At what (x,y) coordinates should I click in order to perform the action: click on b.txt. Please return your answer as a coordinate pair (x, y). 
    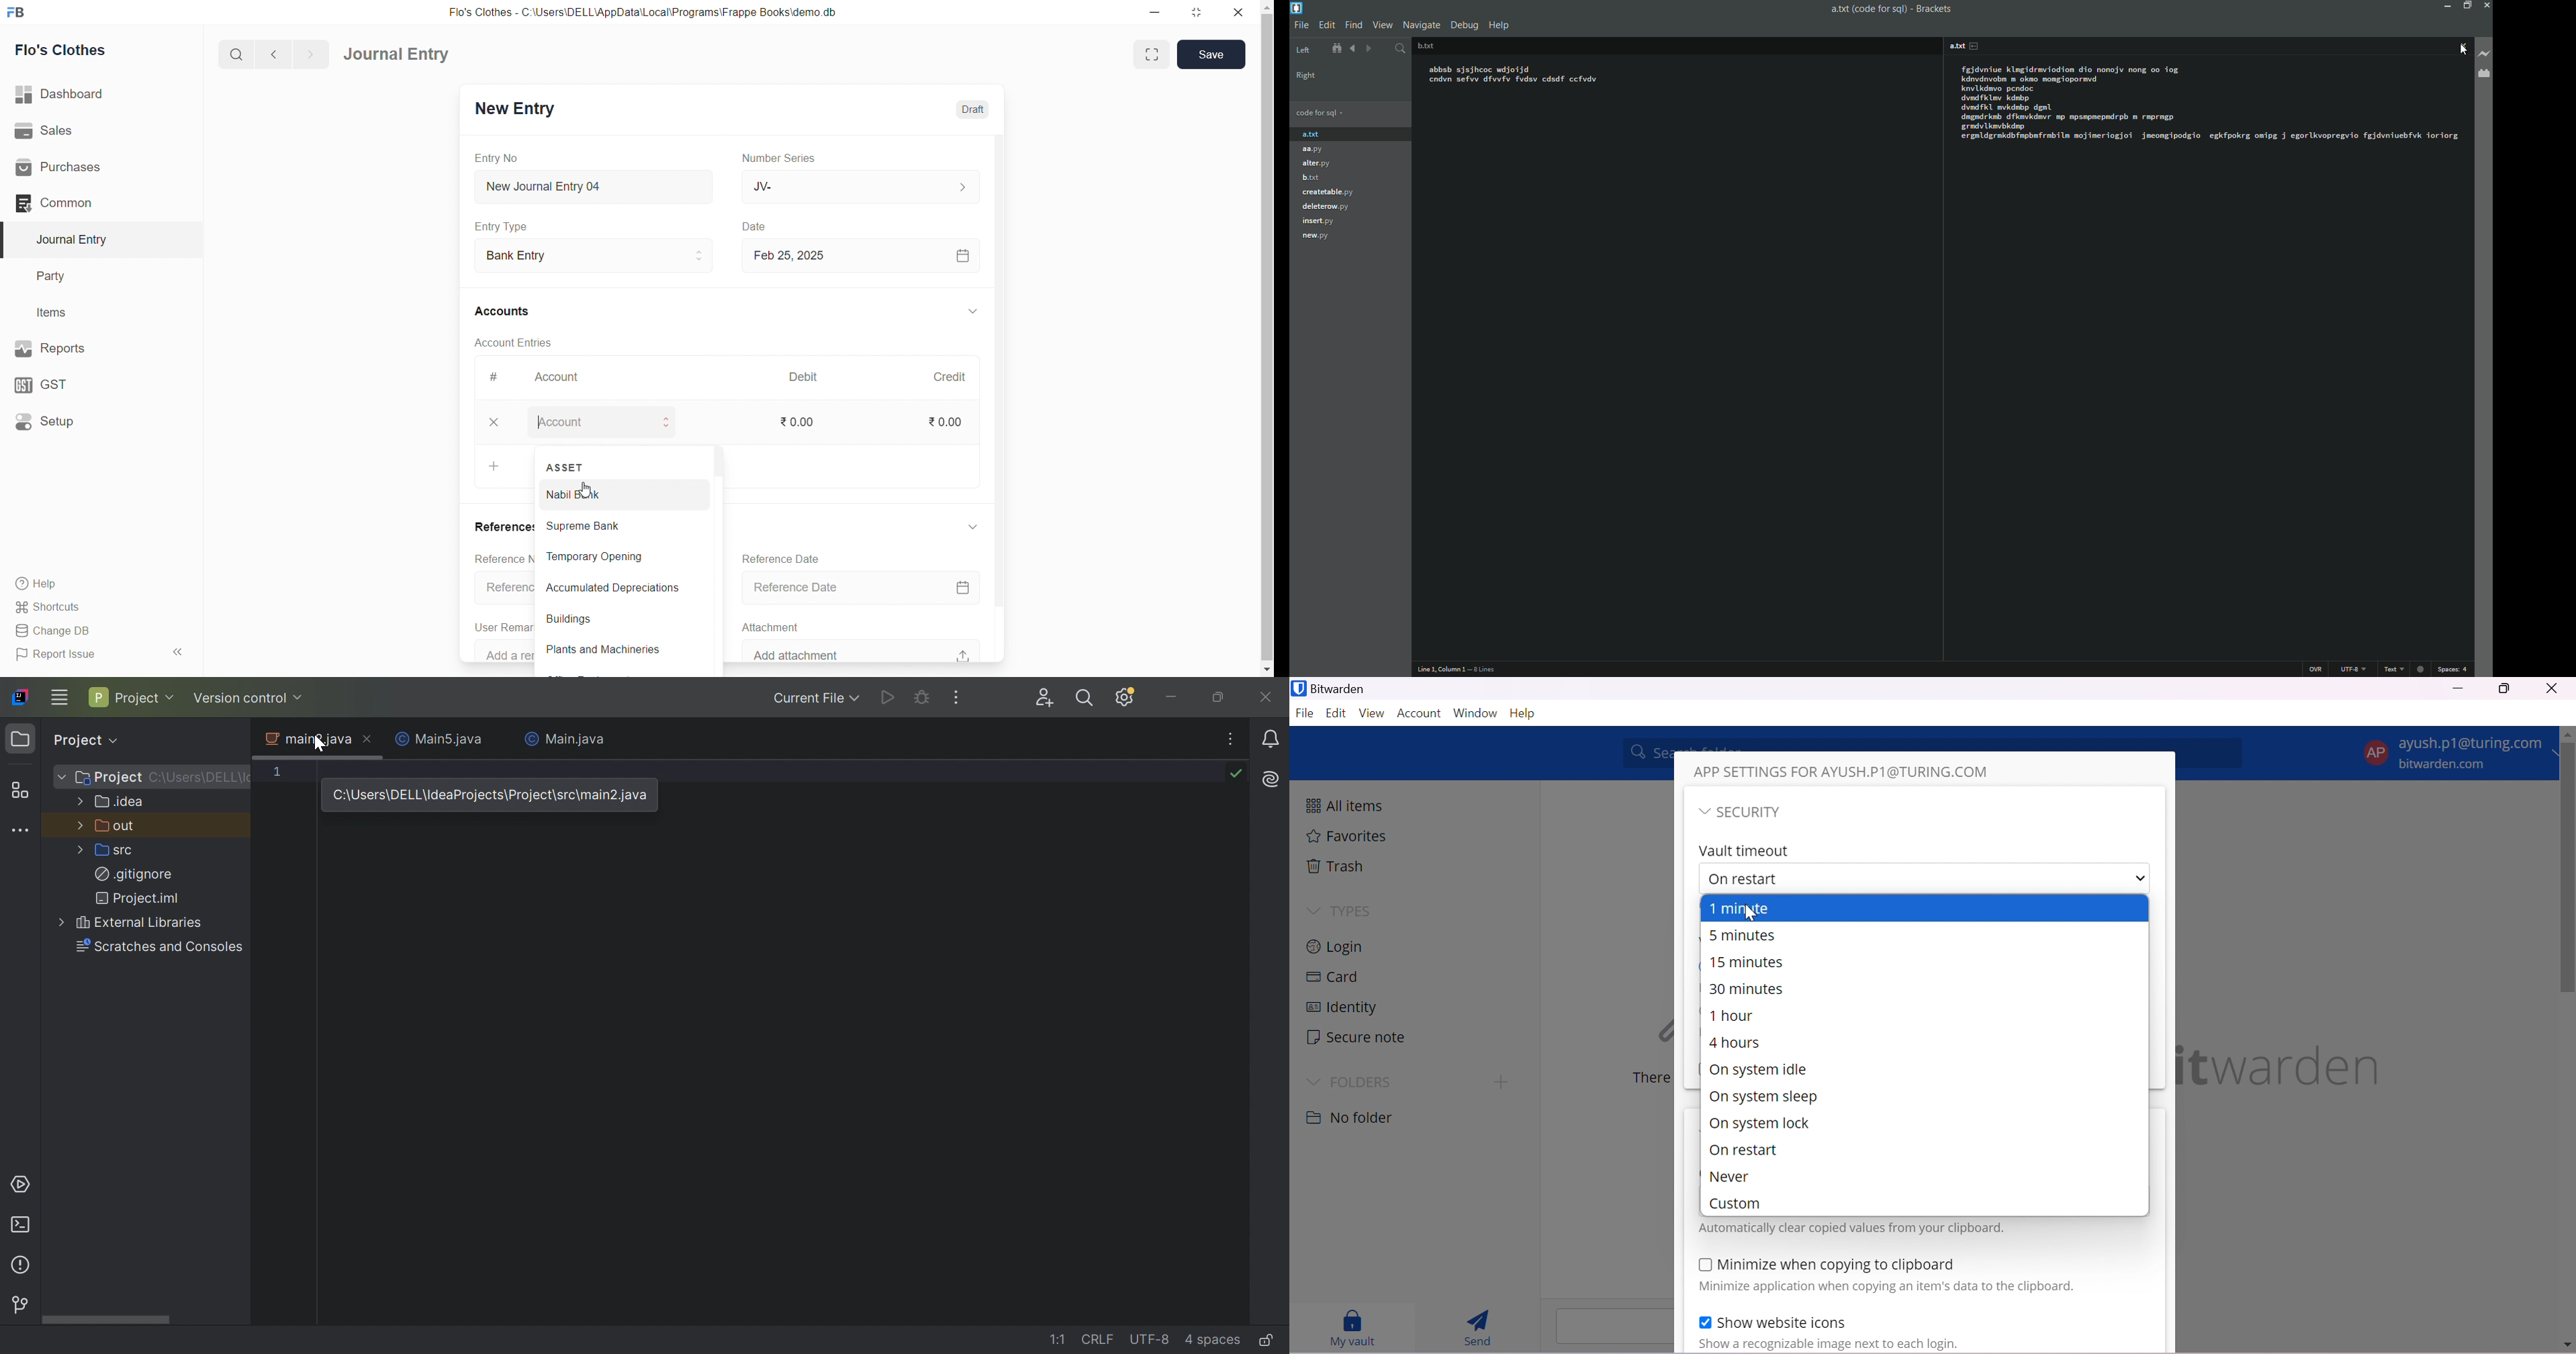
    Looking at the image, I should click on (1437, 46).